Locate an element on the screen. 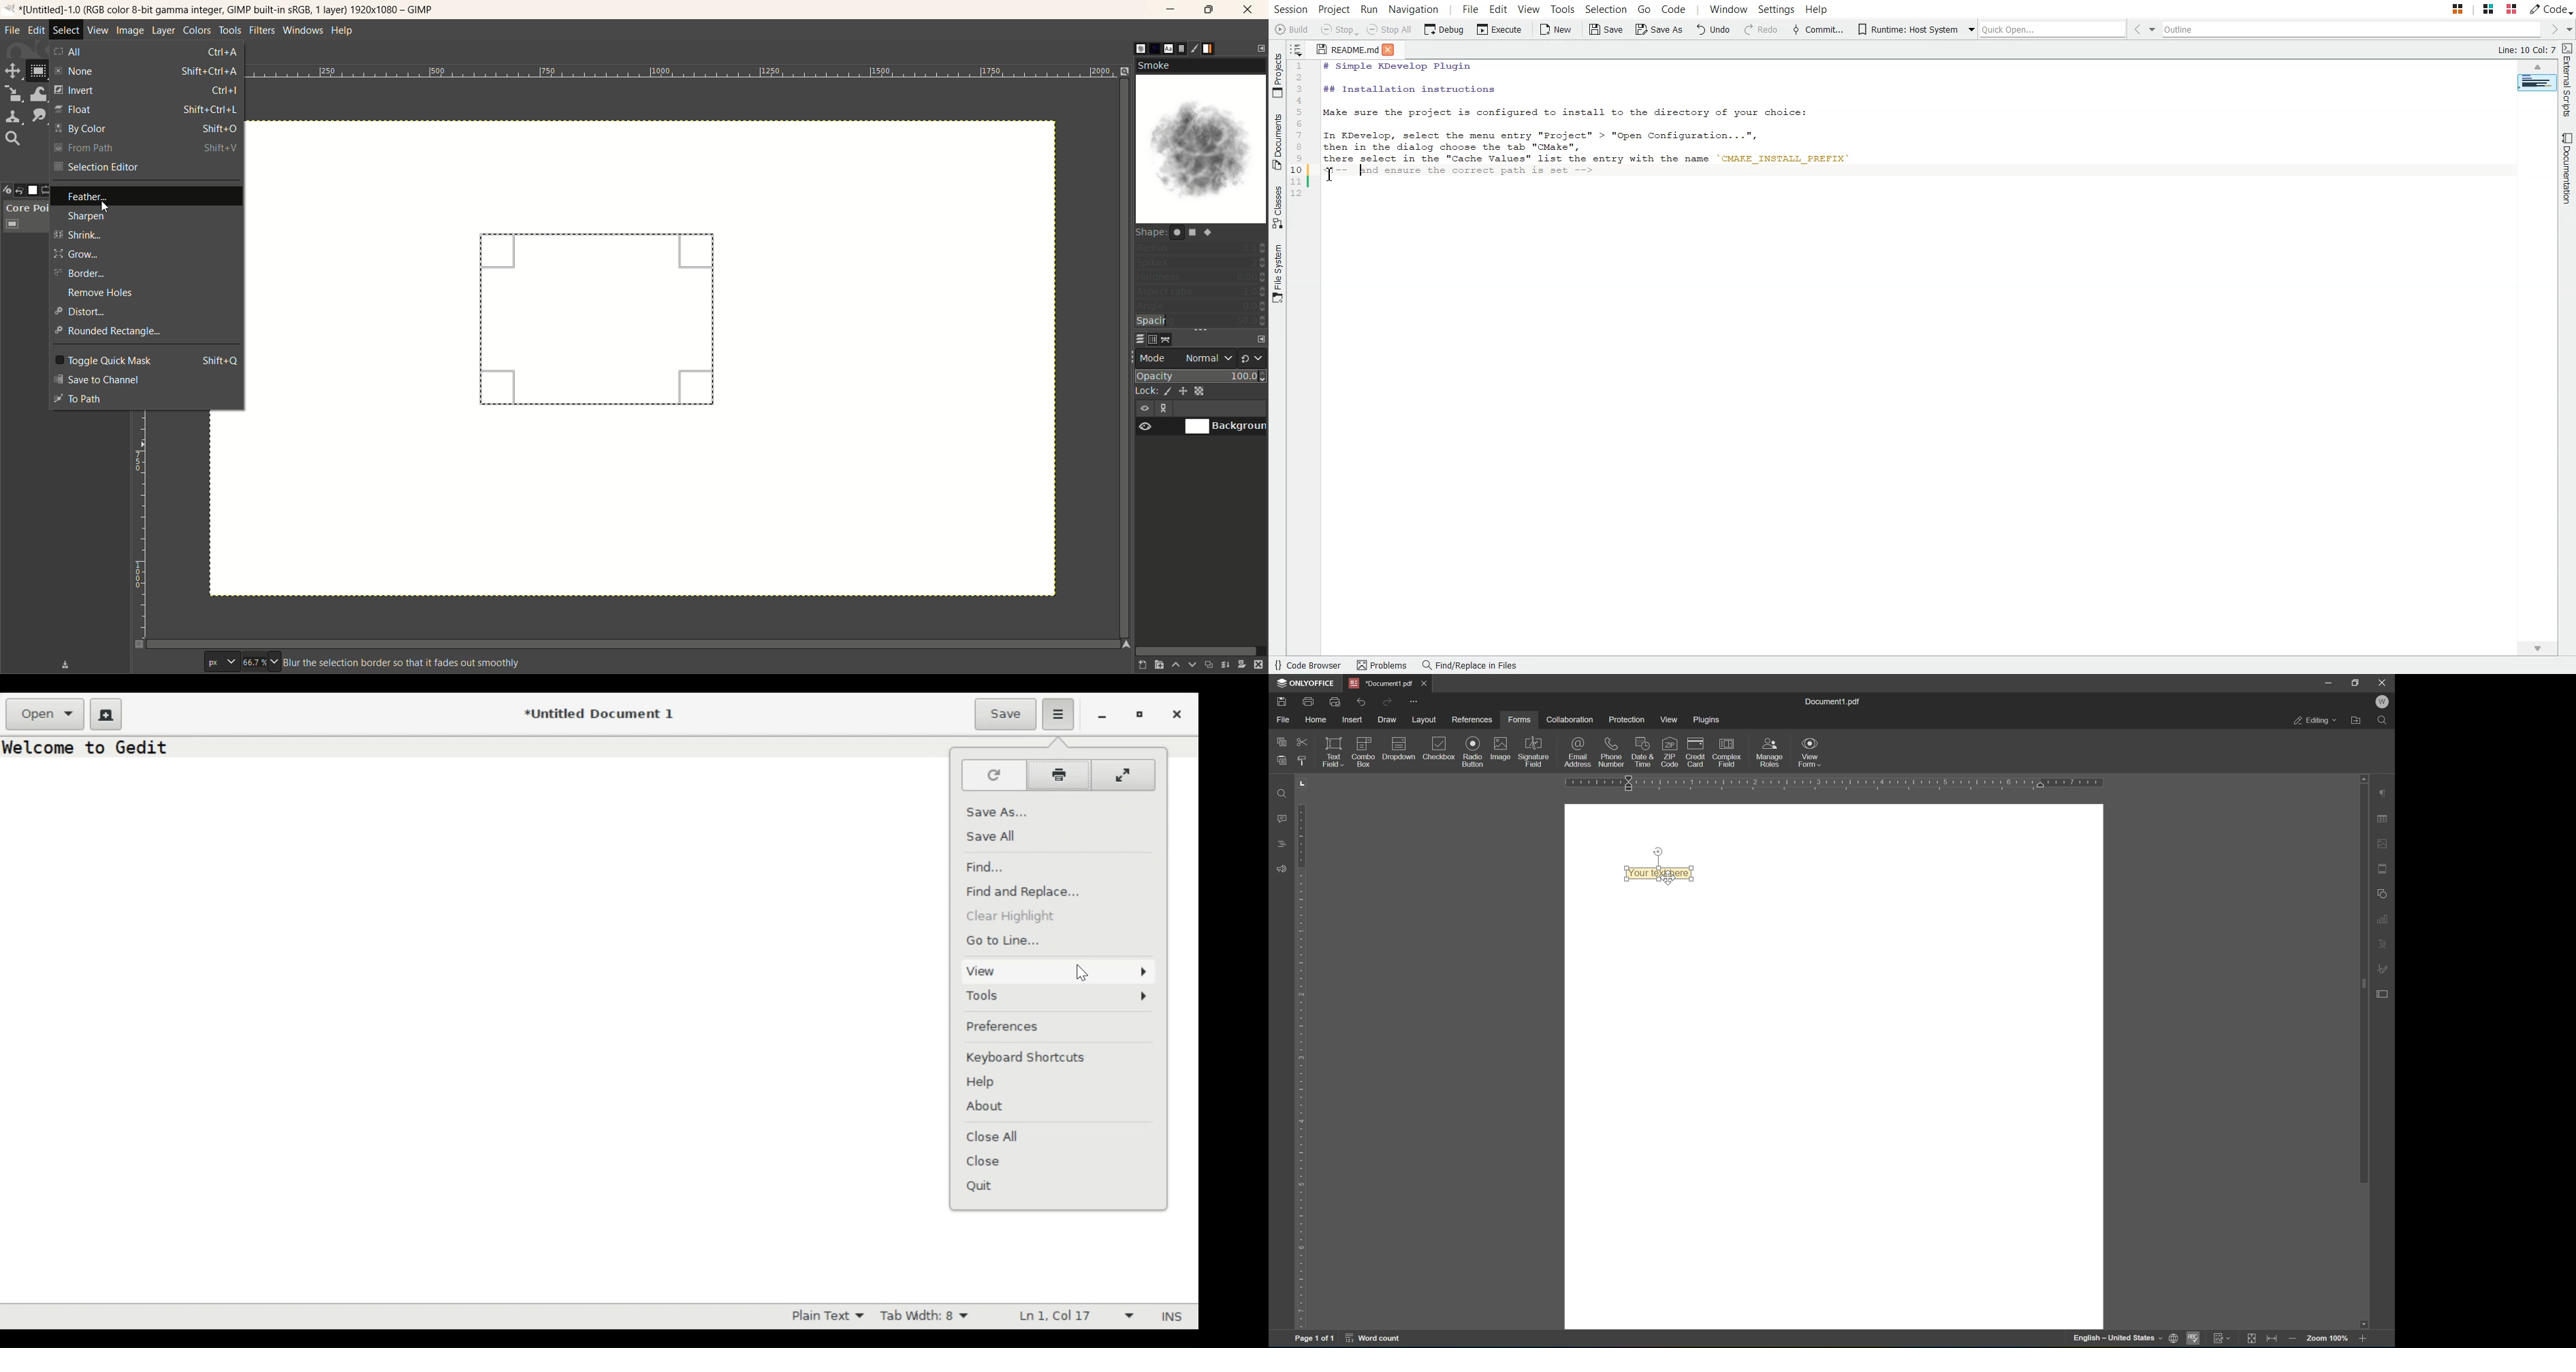  toggle quick mask is located at coordinates (147, 359).